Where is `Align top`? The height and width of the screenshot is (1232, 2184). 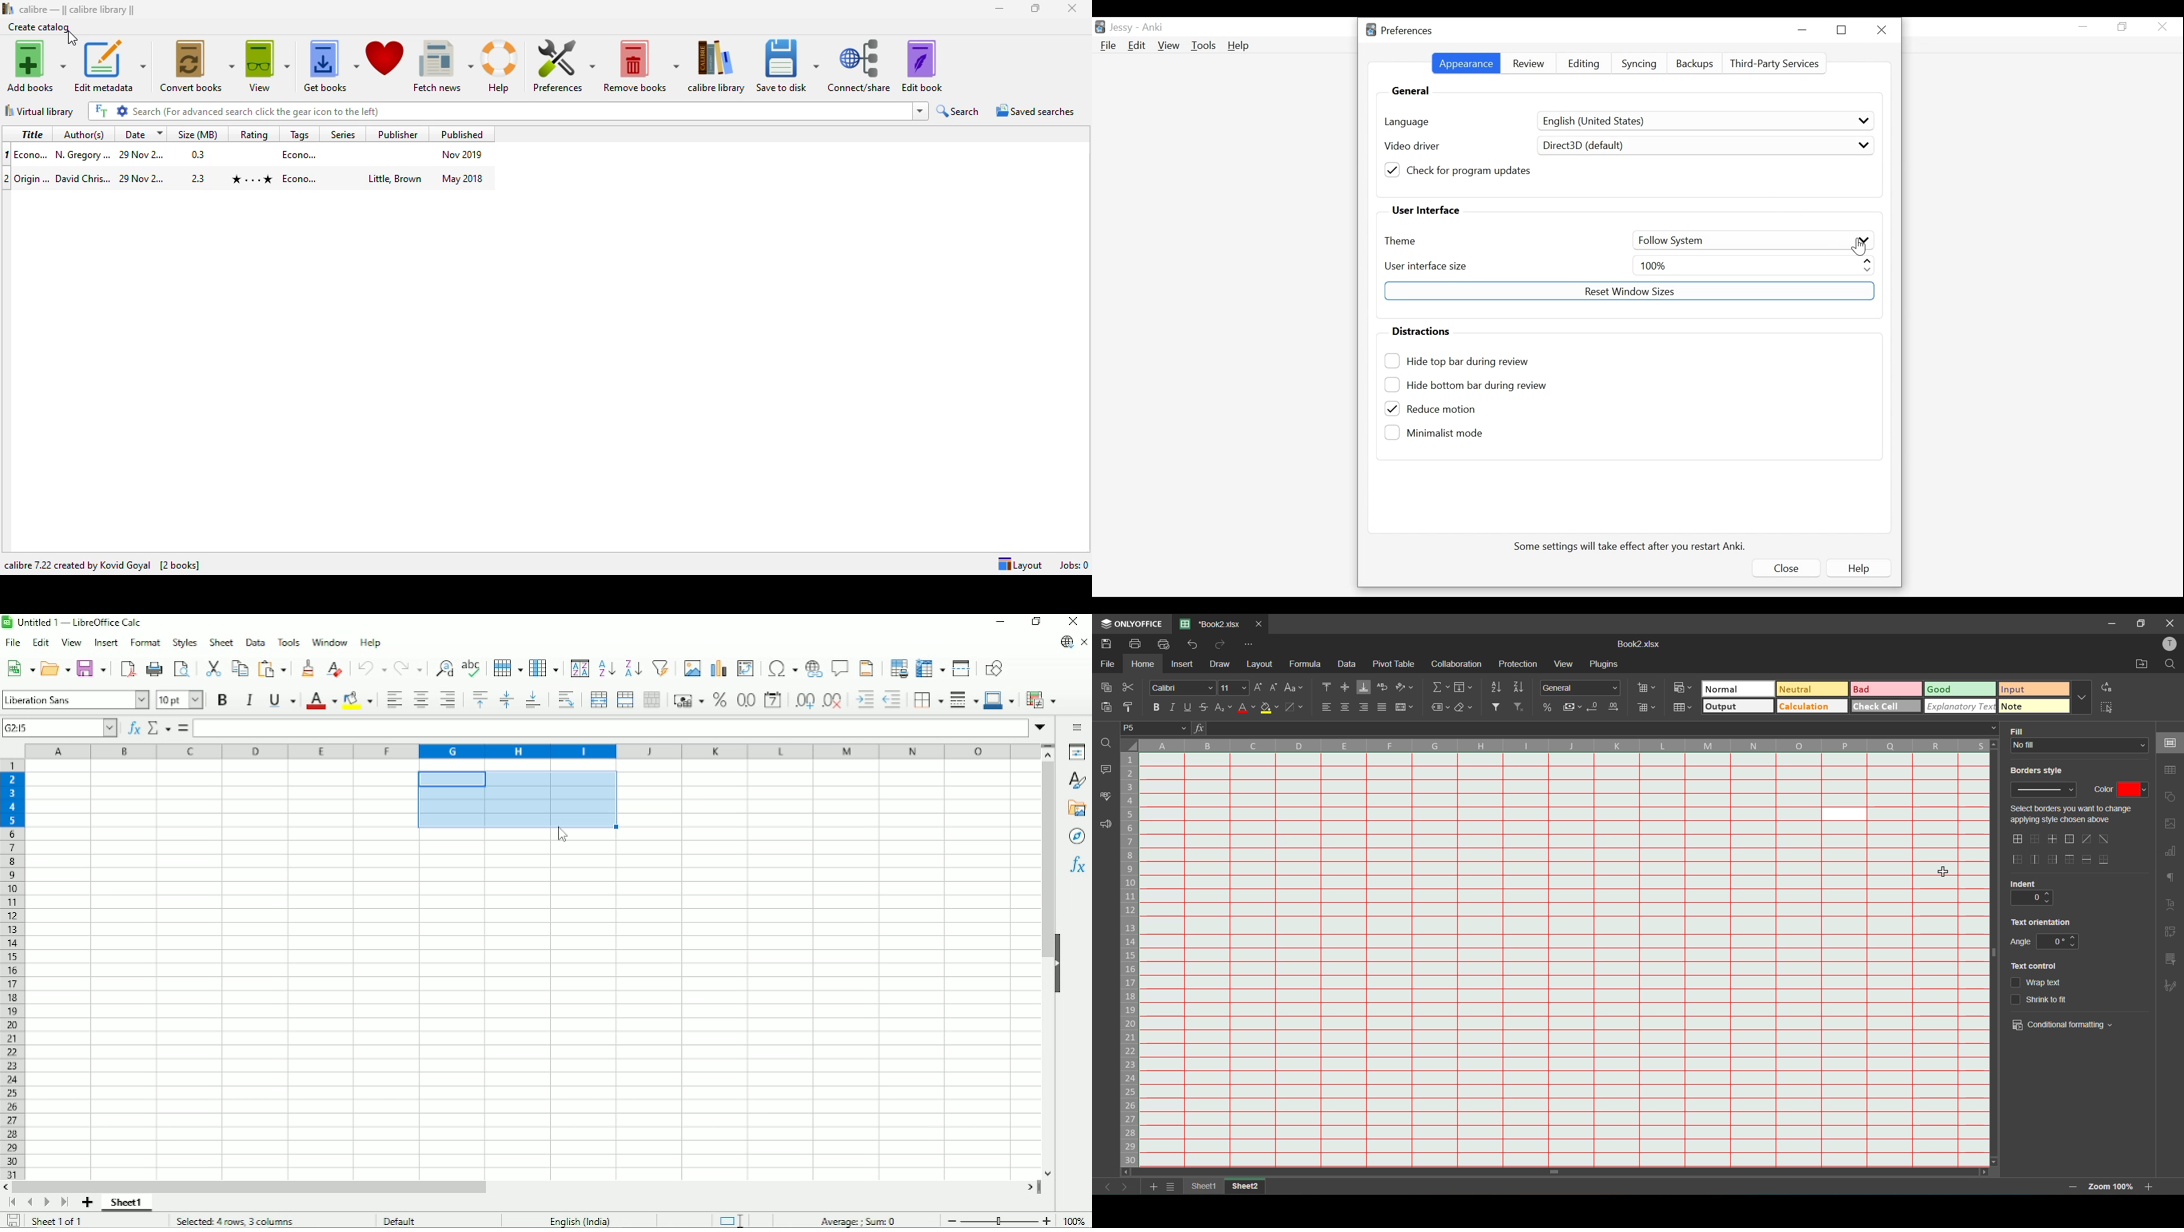 Align top is located at coordinates (480, 700).